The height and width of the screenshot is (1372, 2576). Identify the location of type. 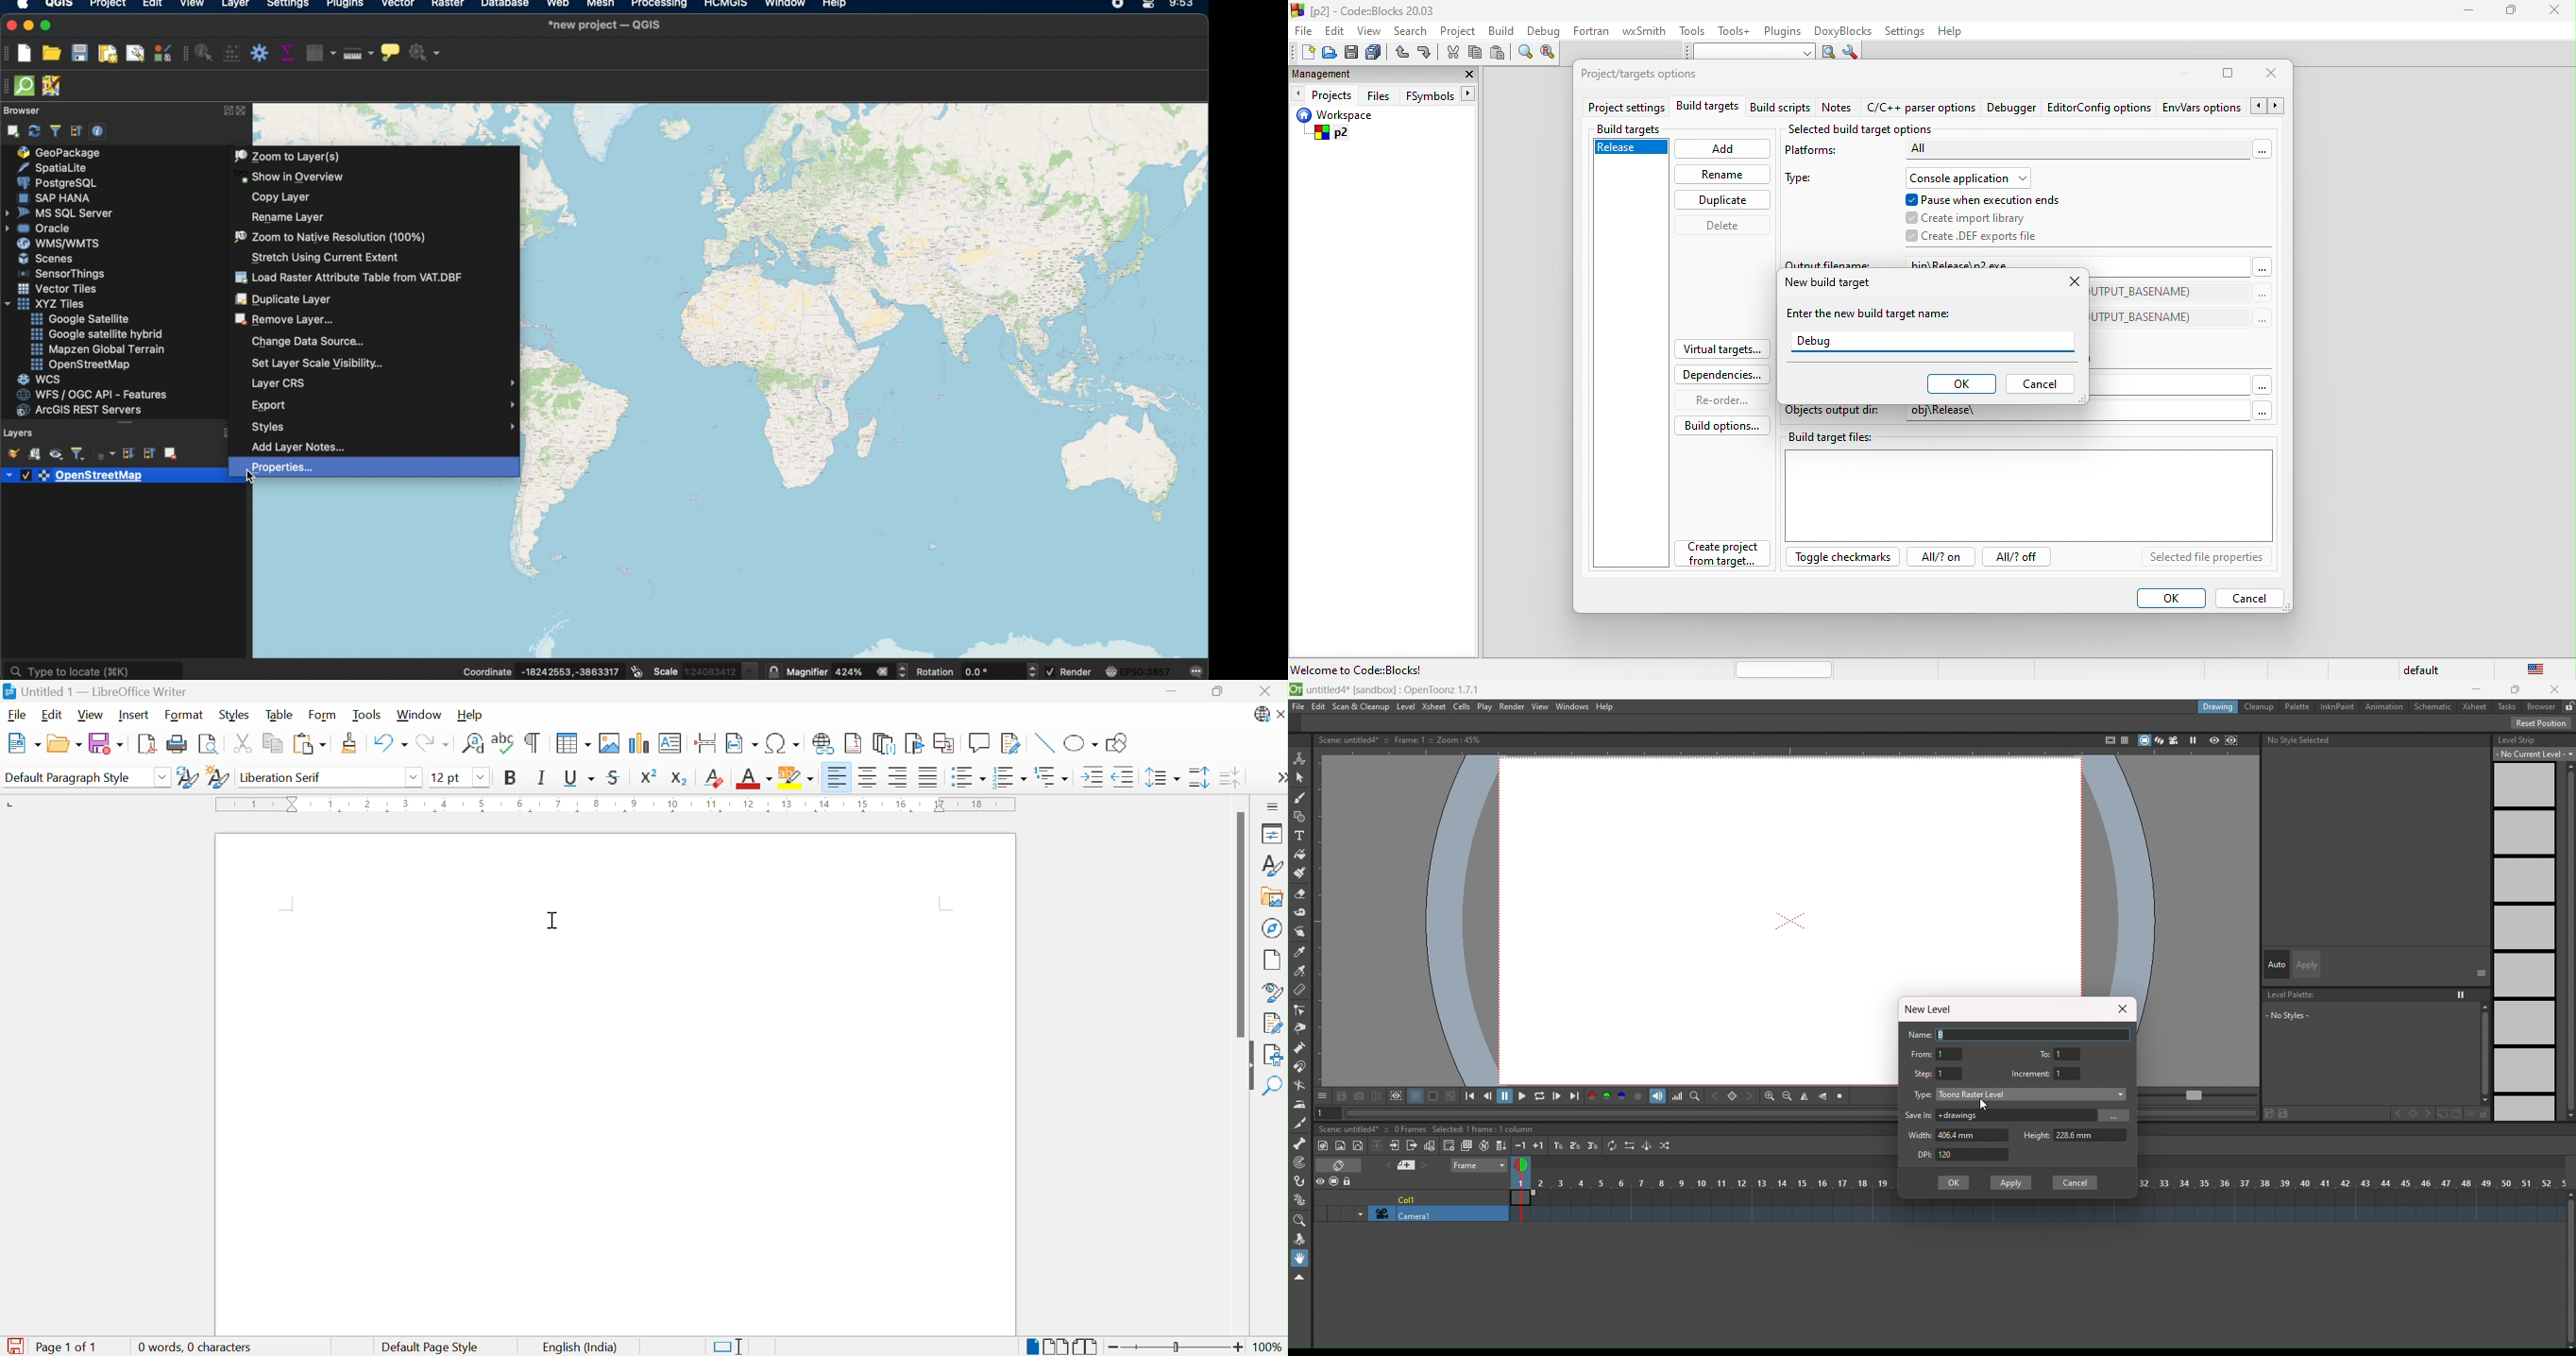
(1807, 179).